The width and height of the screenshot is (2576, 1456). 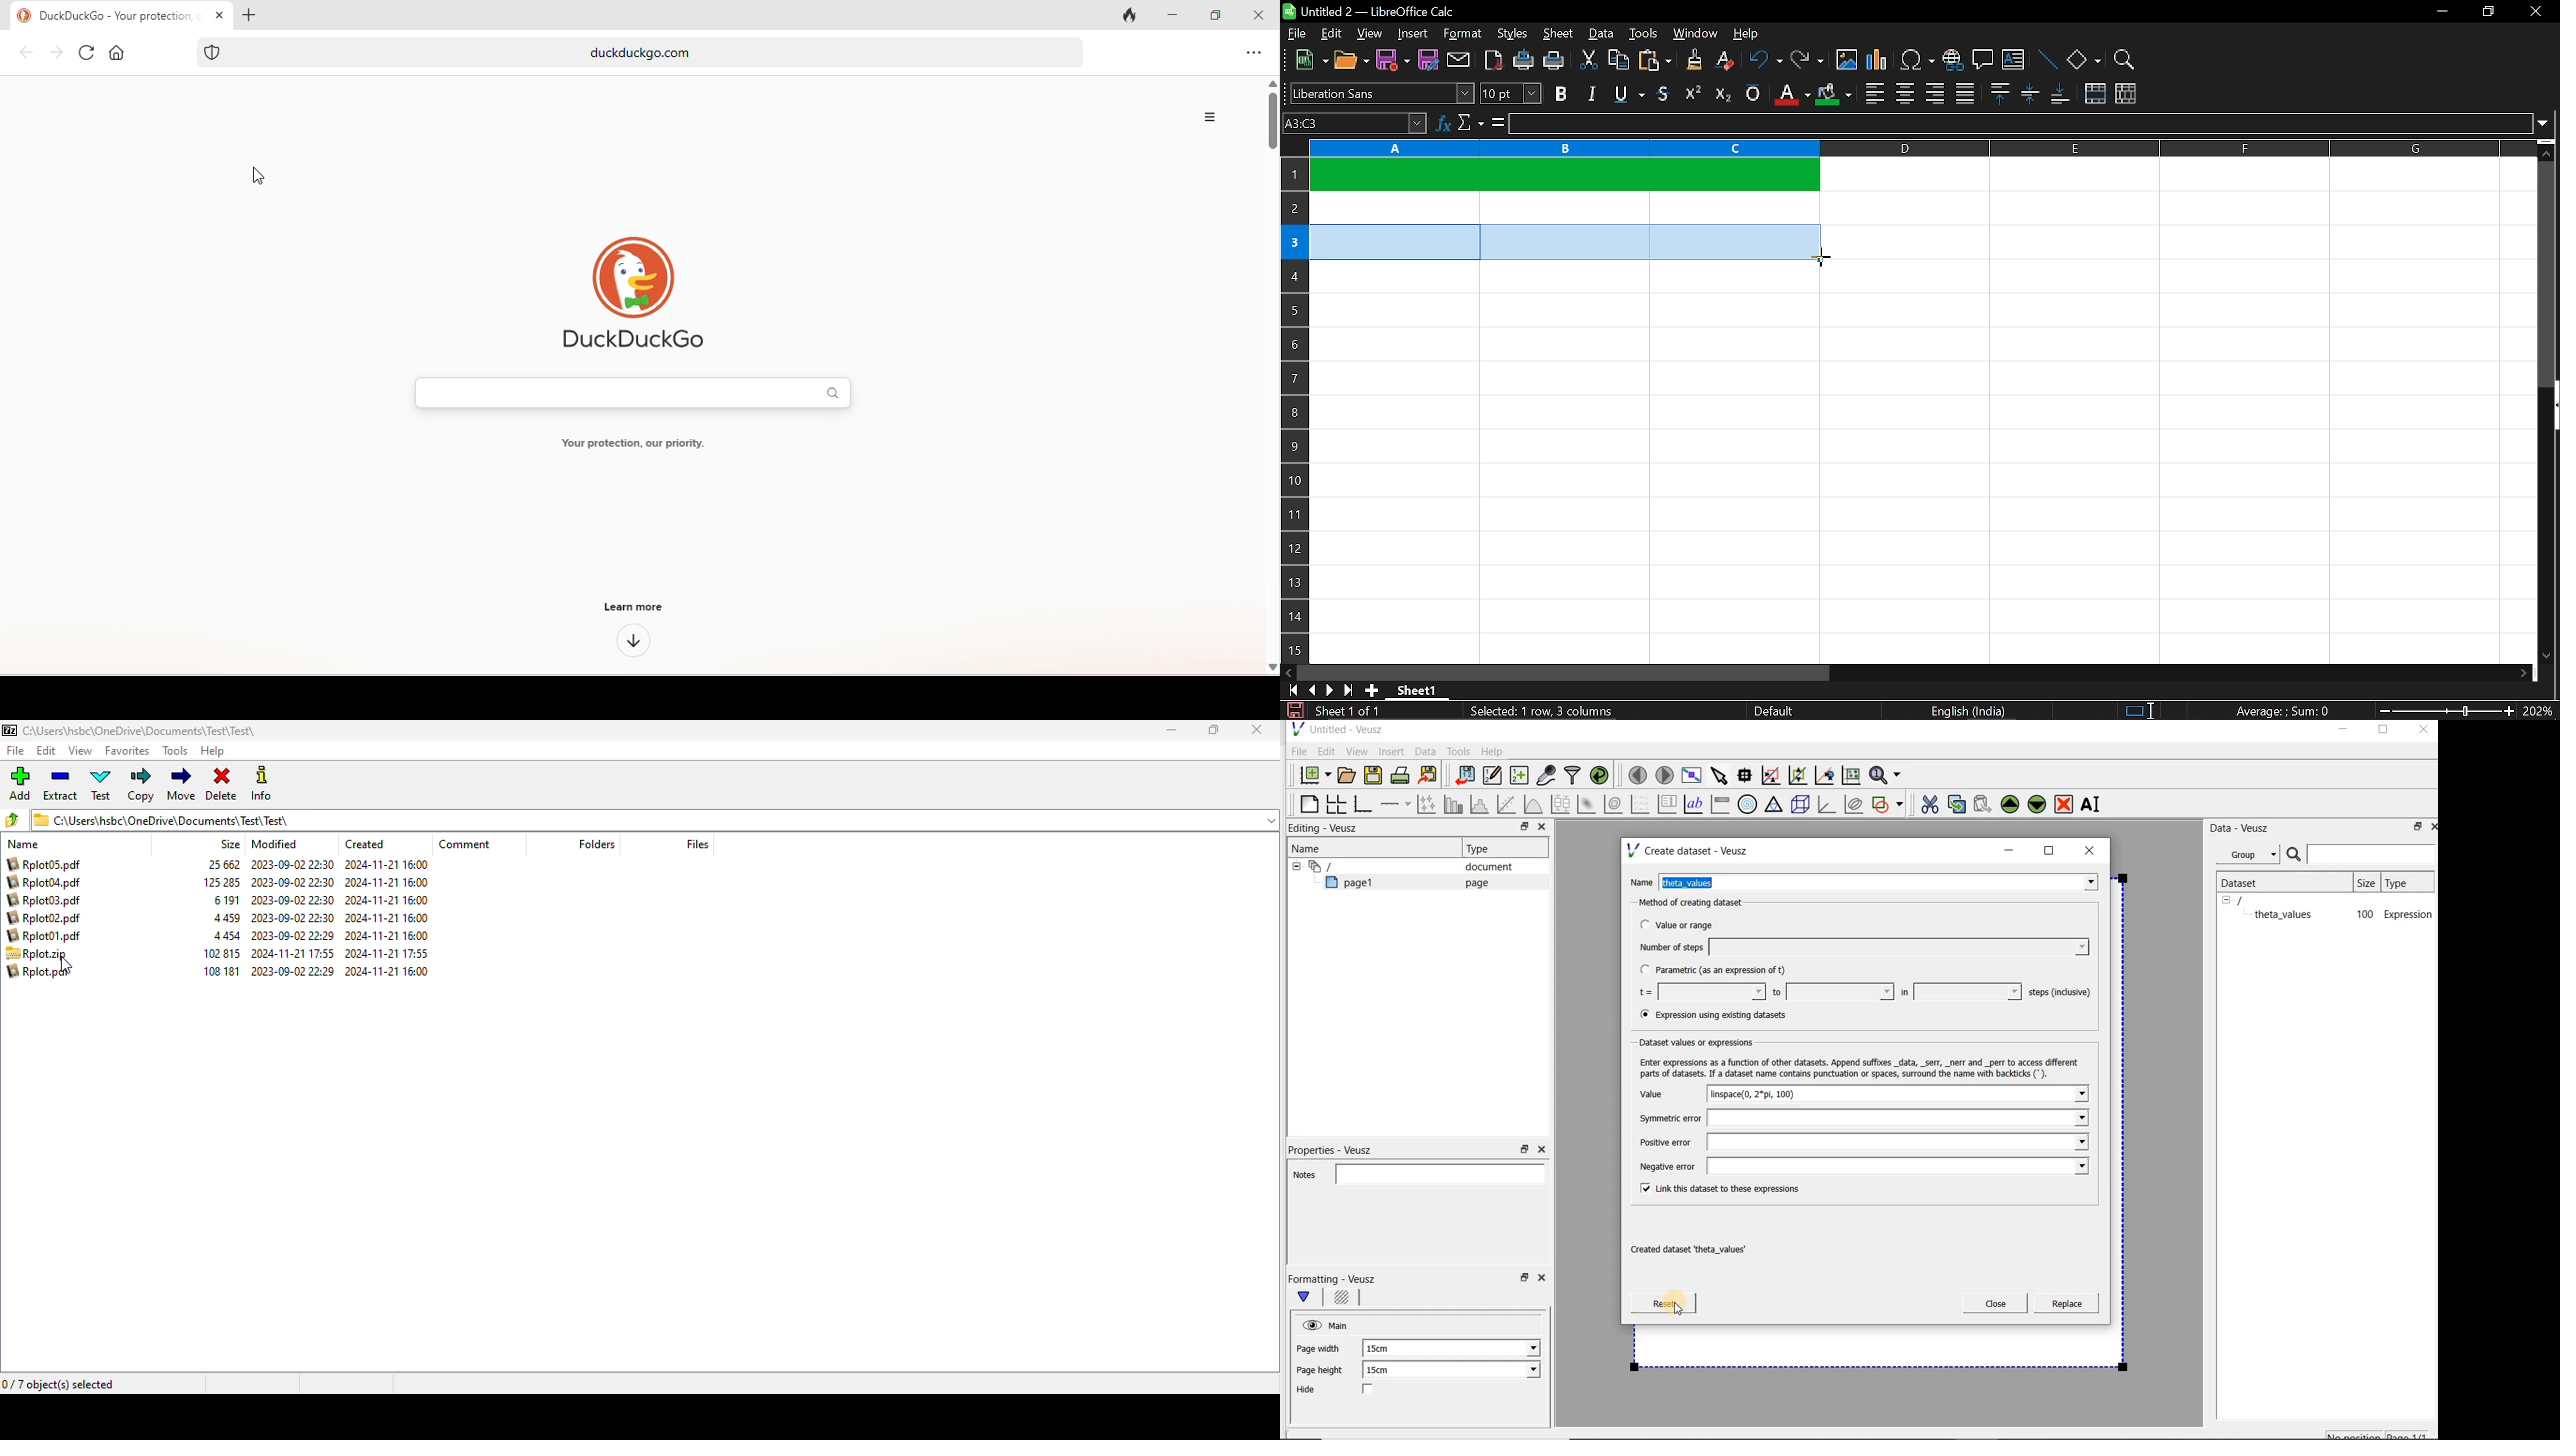 I want to click on tools, so click(x=1644, y=35).